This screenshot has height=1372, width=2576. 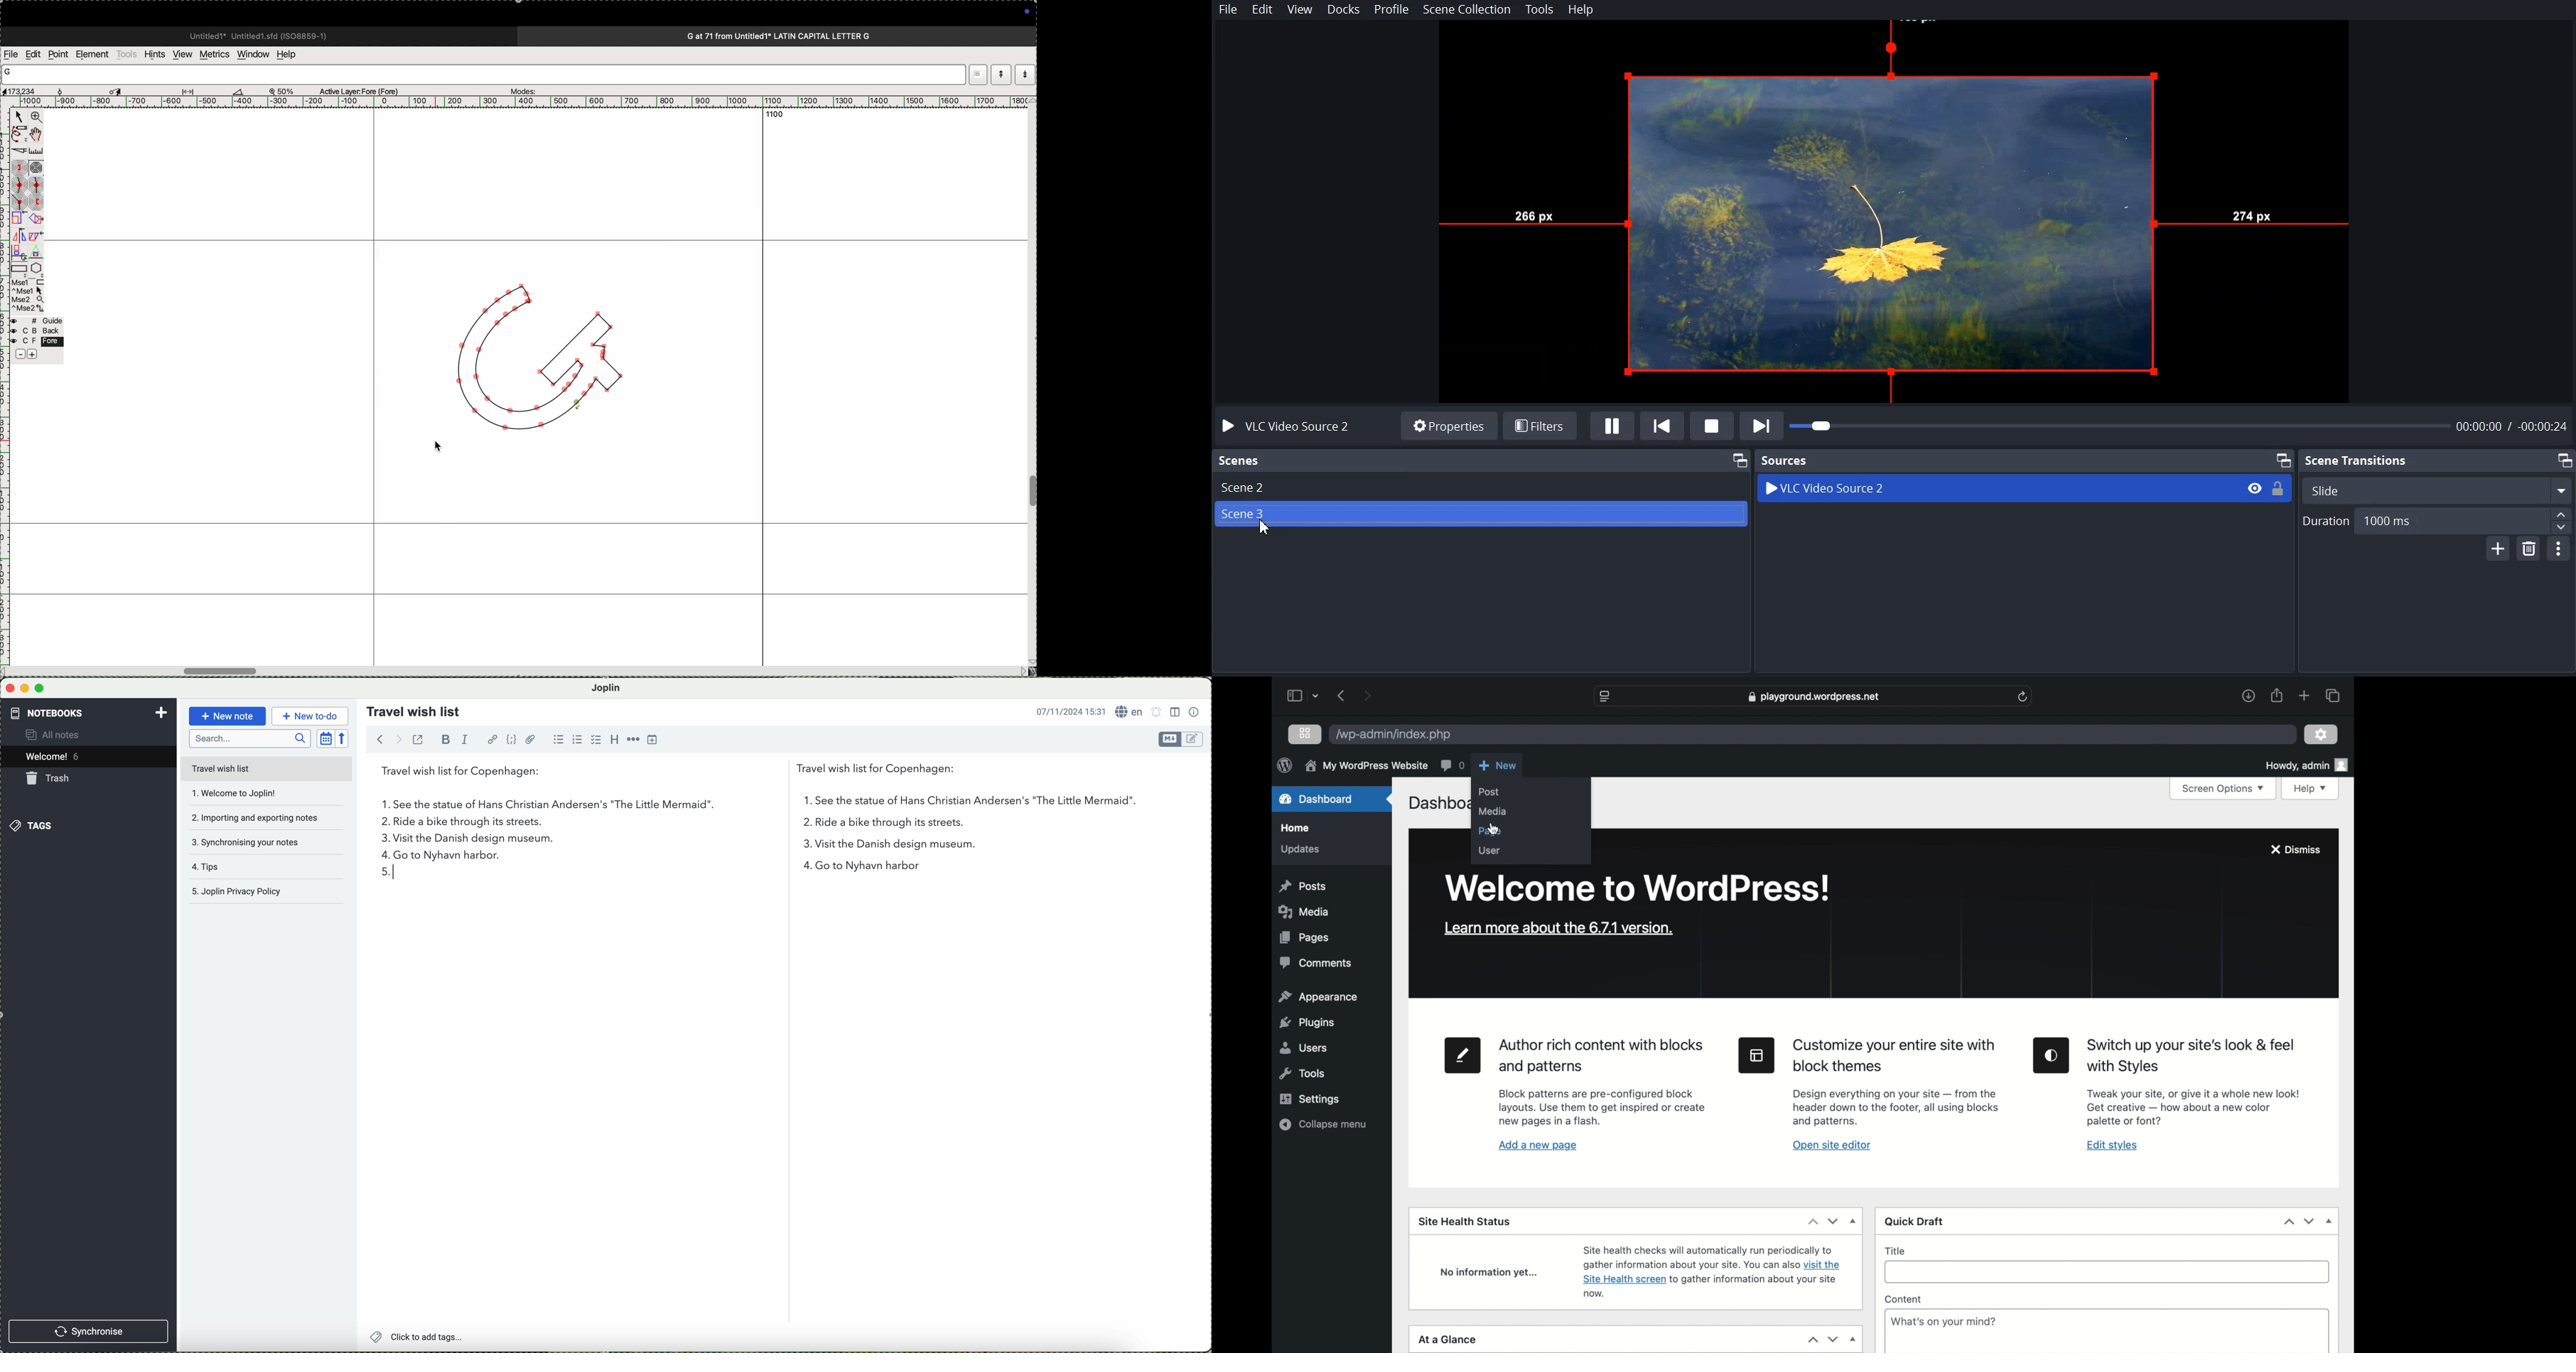 I want to click on site editor, so click(x=1757, y=1055).